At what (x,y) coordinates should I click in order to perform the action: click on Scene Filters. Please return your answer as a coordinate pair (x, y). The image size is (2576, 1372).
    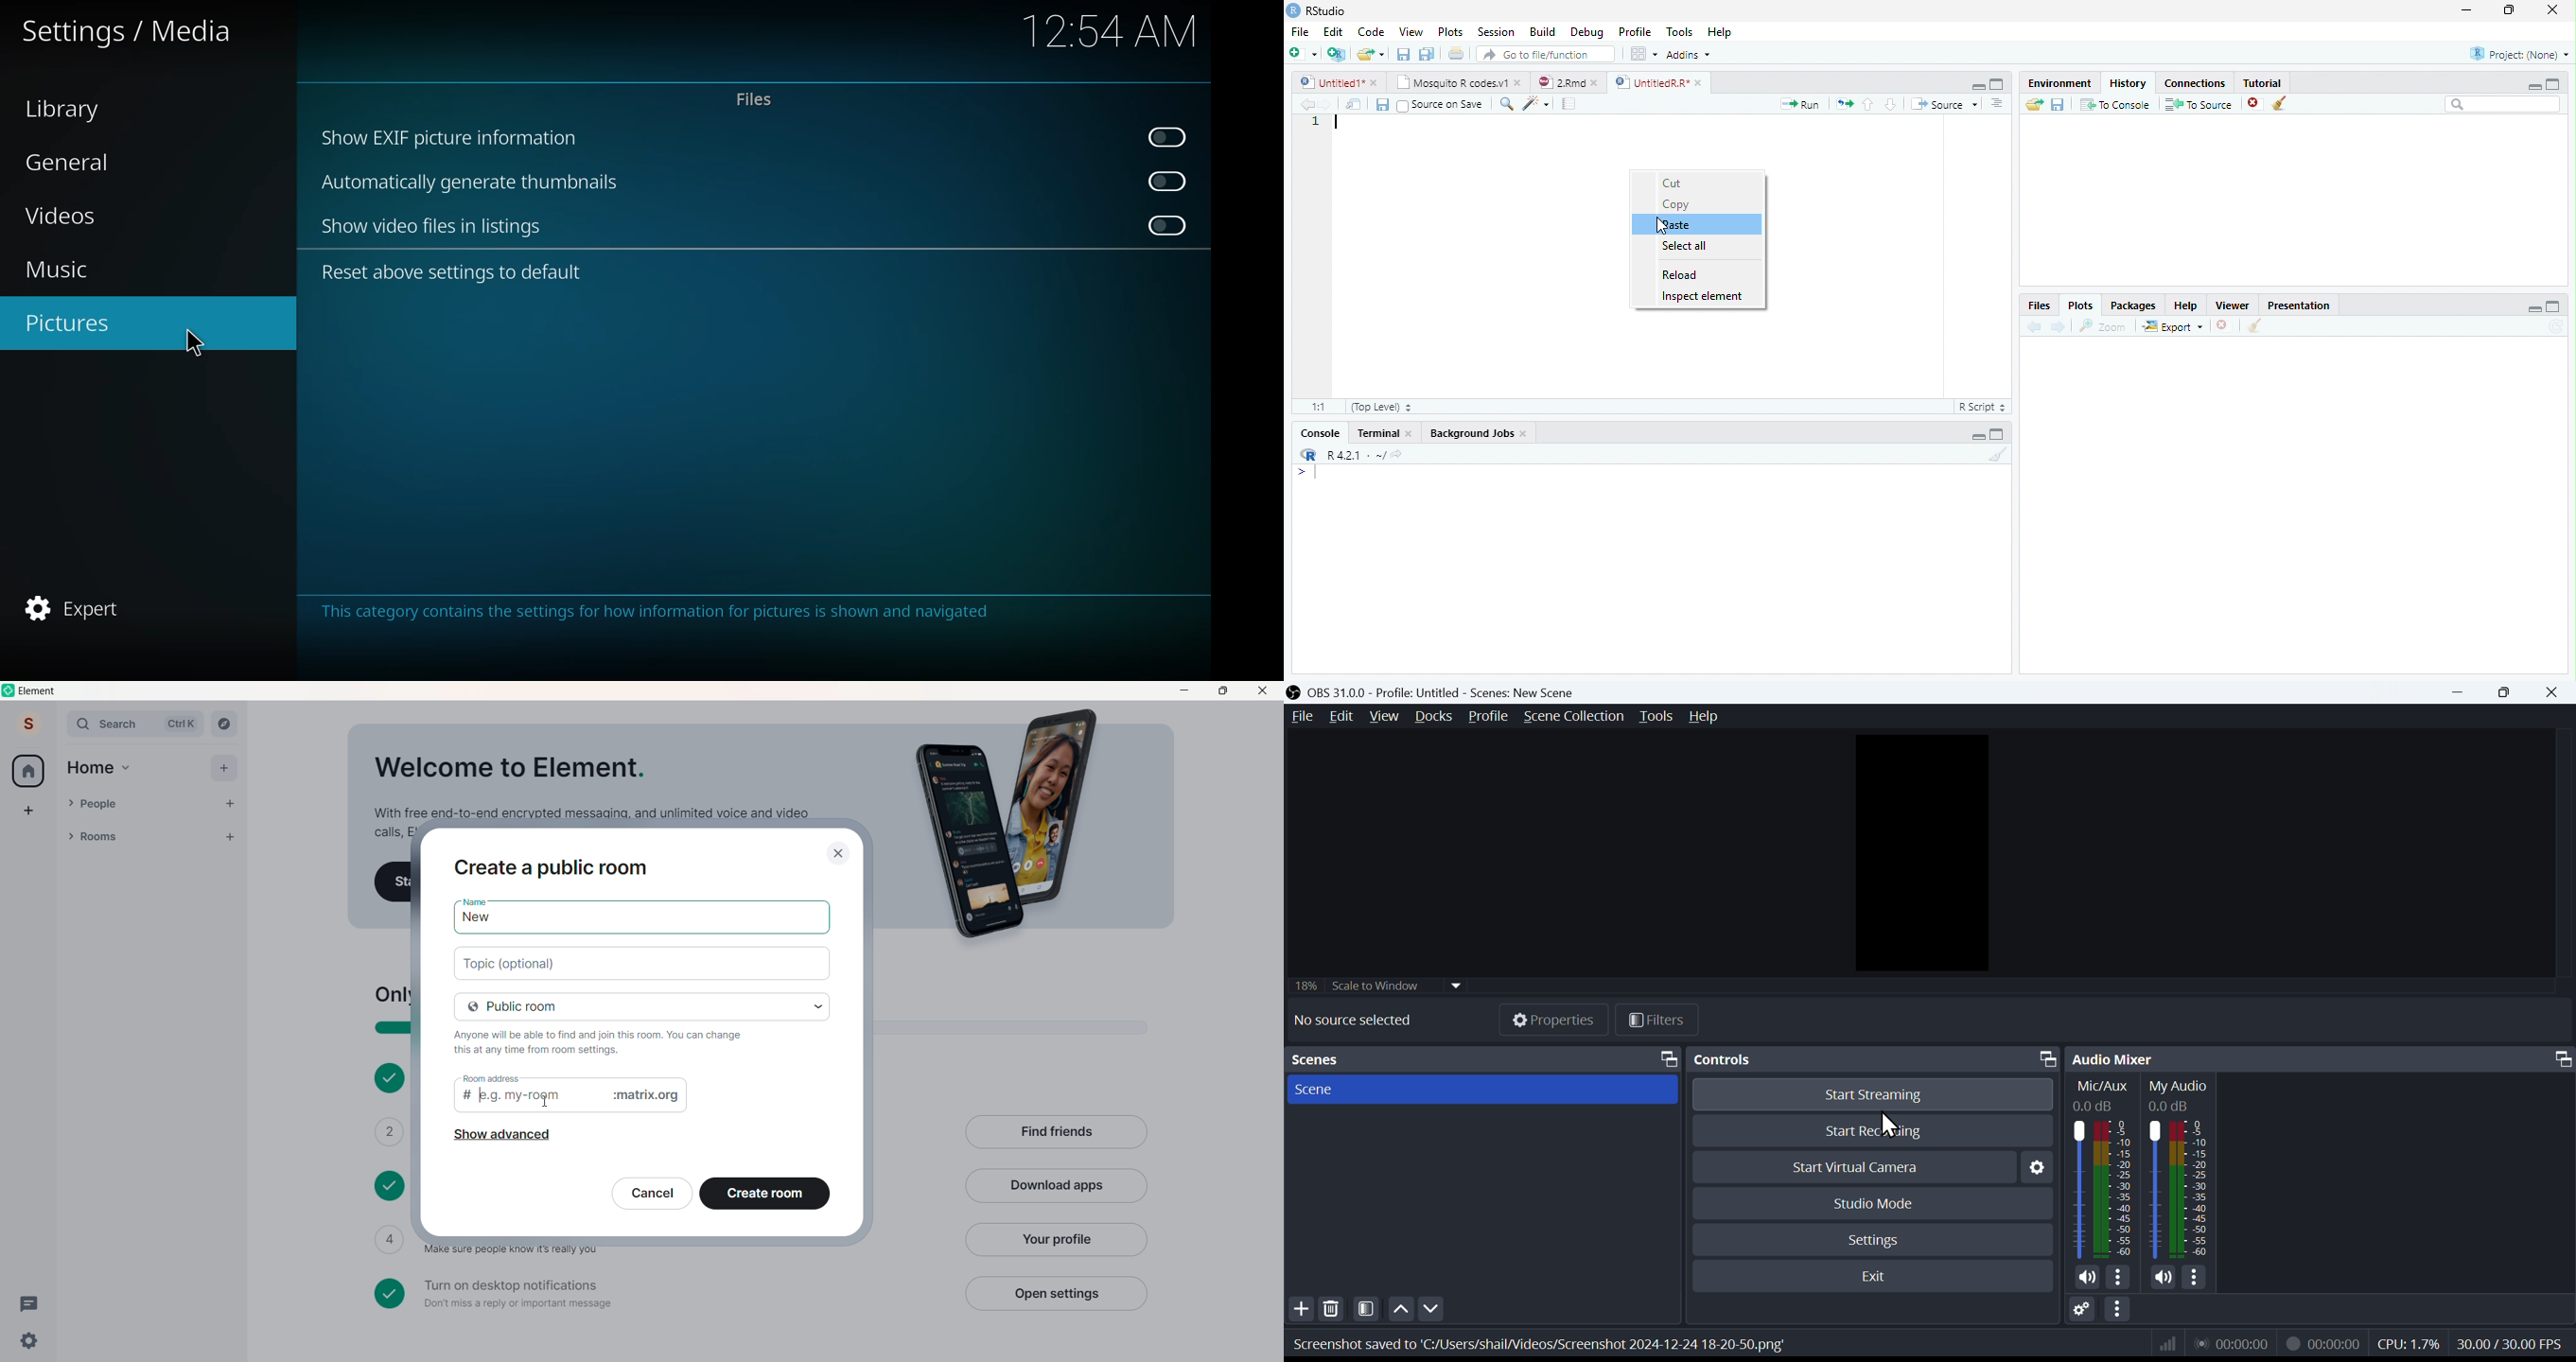
    Looking at the image, I should click on (1363, 1307).